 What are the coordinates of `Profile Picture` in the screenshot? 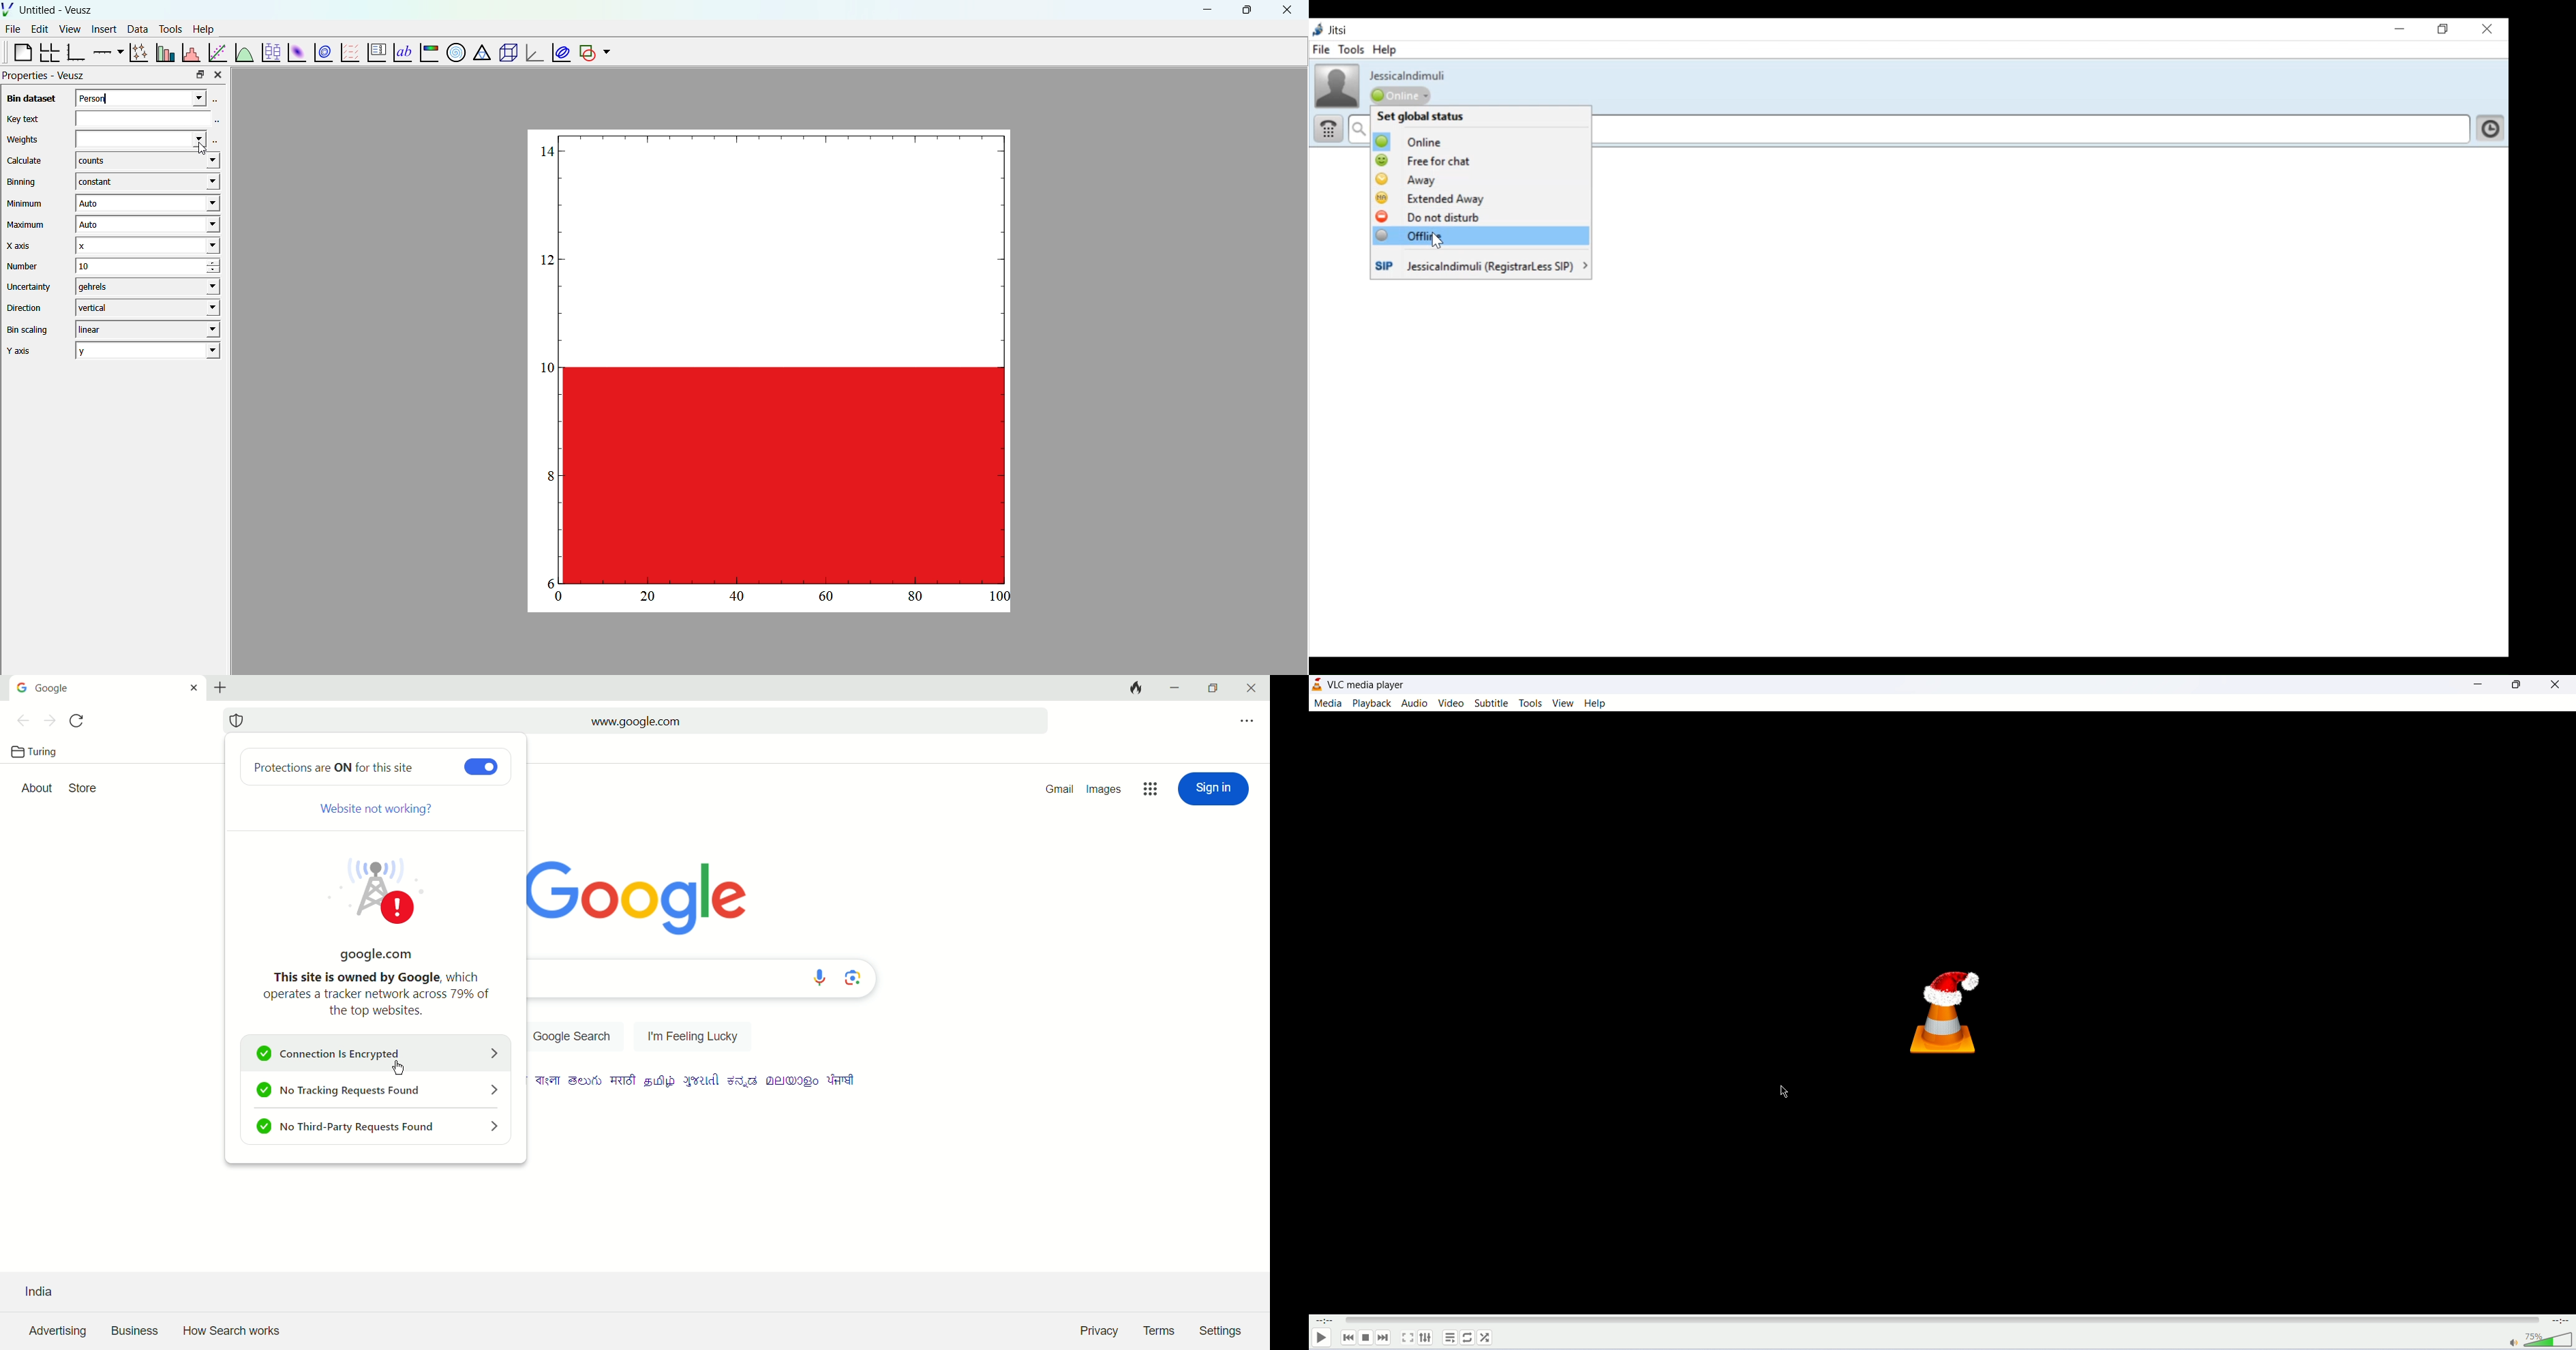 It's located at (1336, 85).